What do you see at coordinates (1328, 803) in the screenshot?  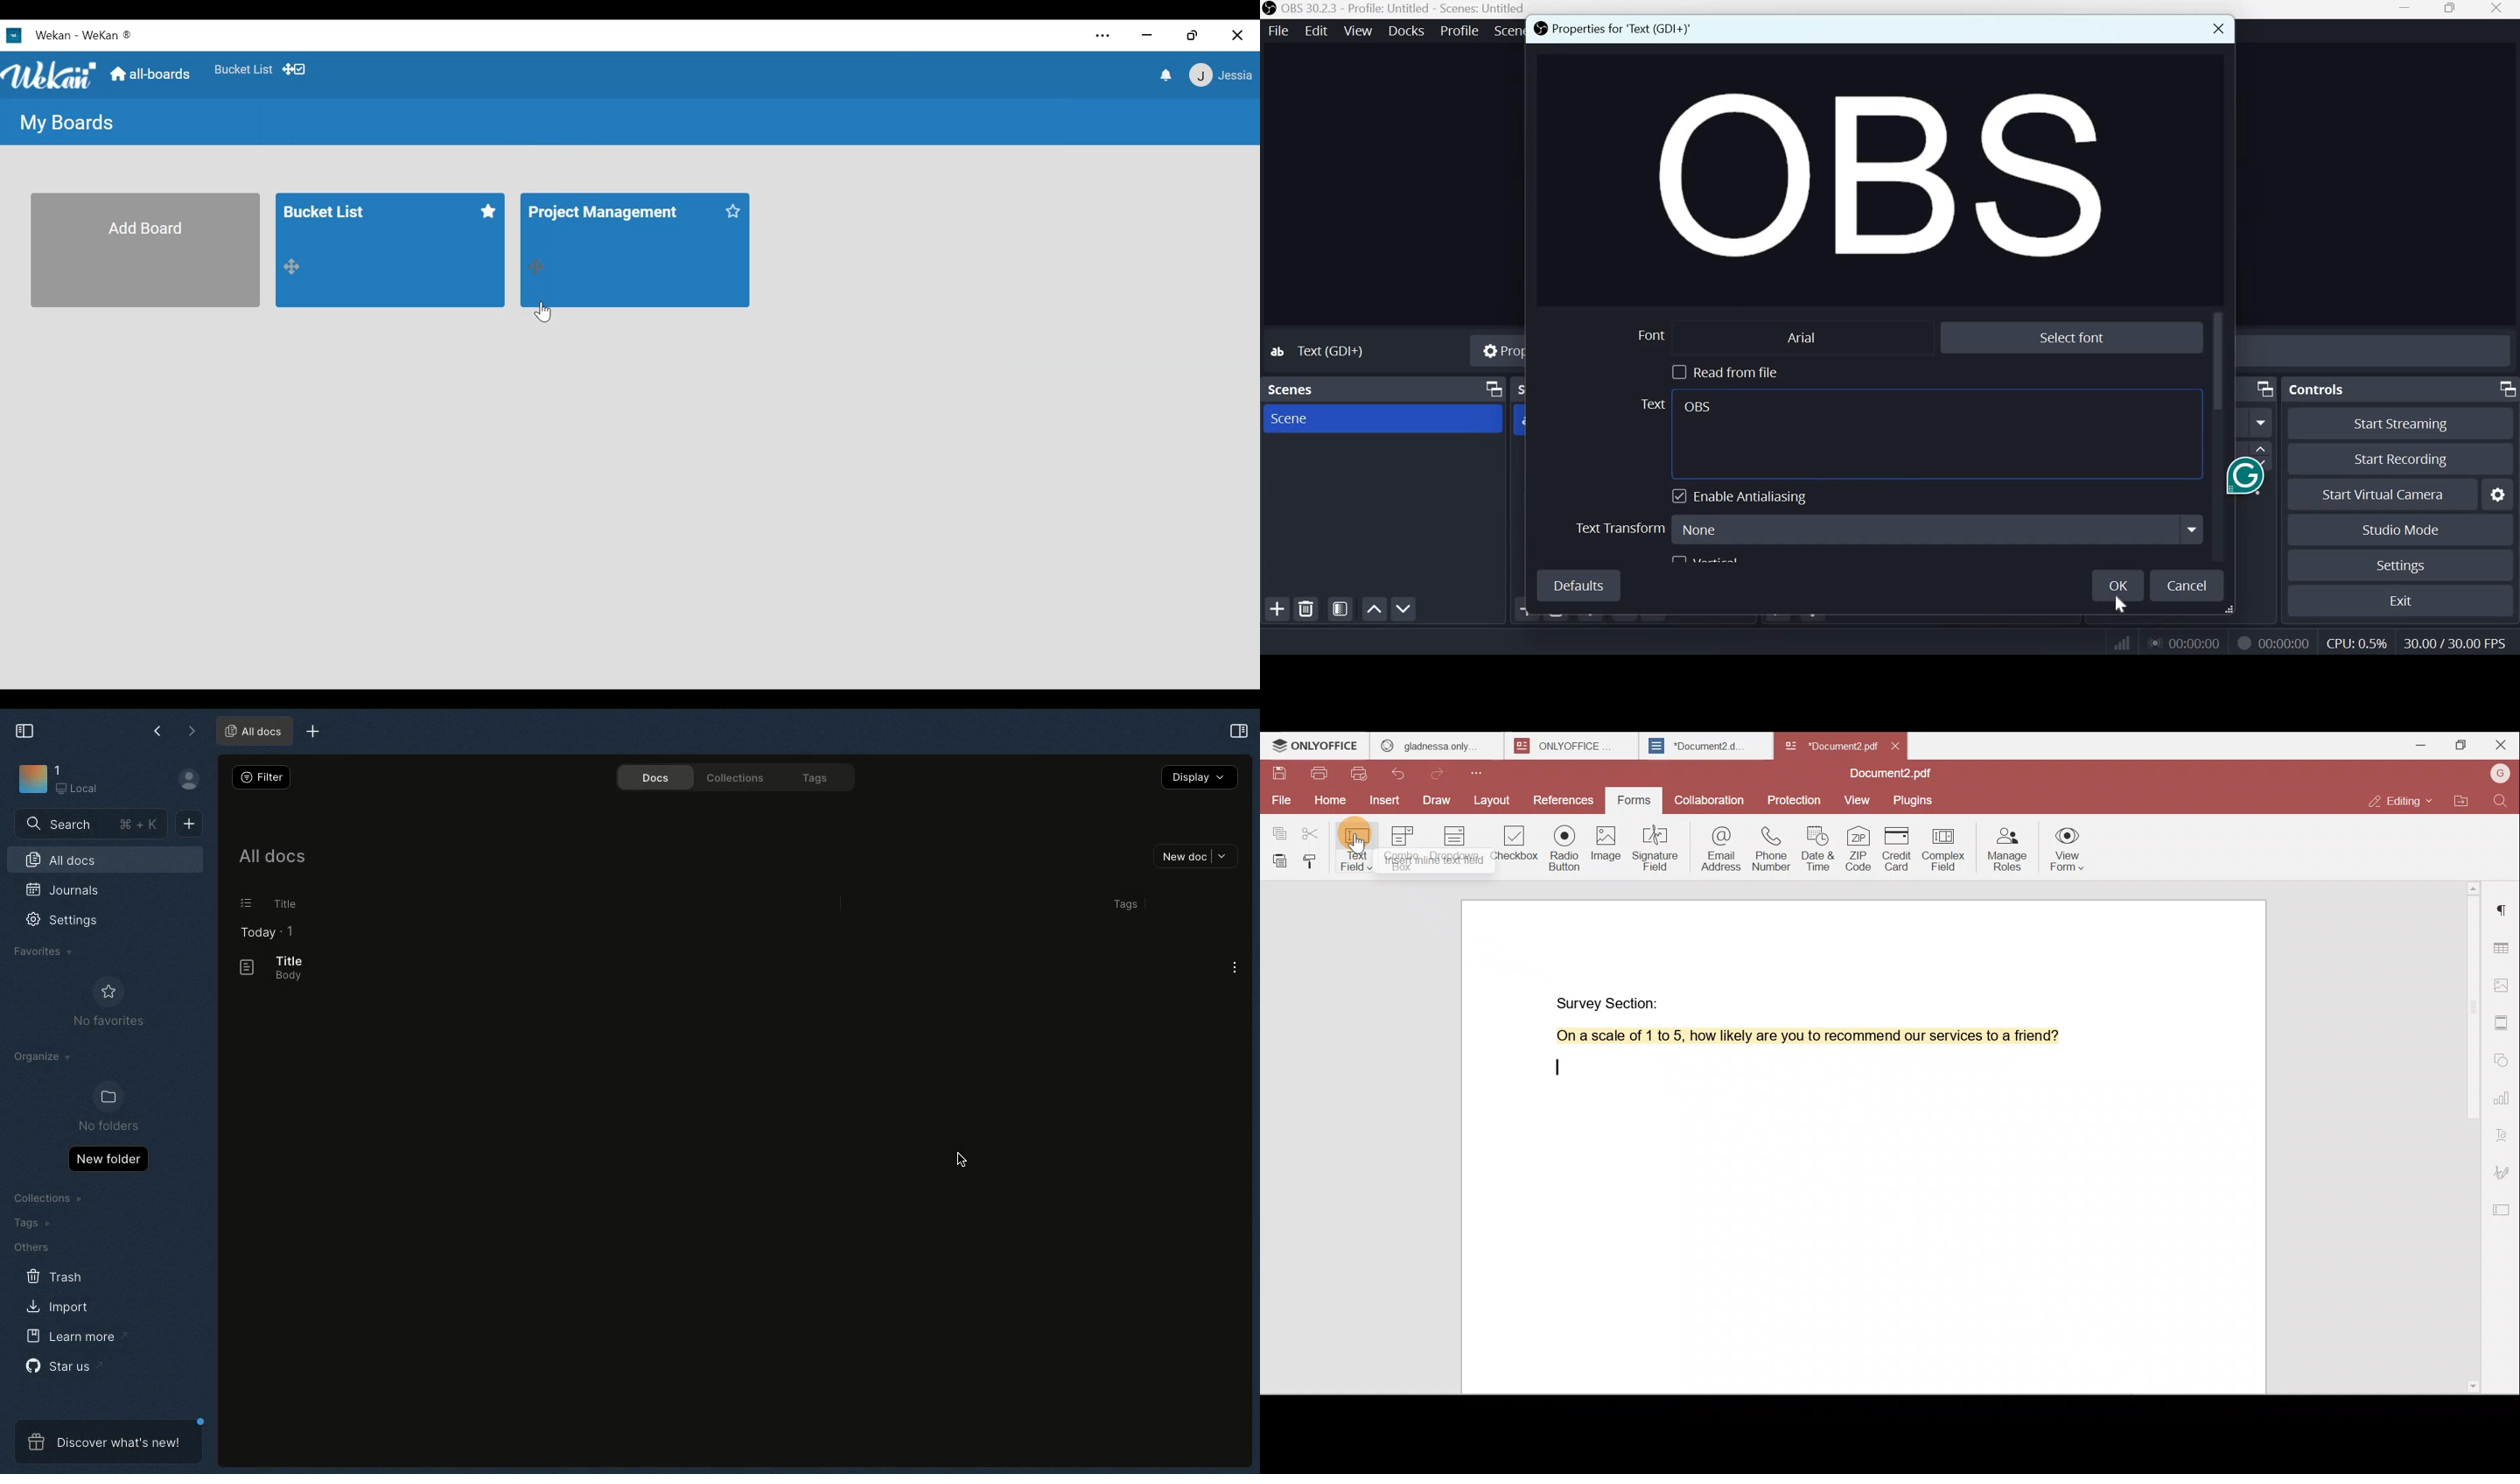 I see `Home` at bounding box center [1328, 803].